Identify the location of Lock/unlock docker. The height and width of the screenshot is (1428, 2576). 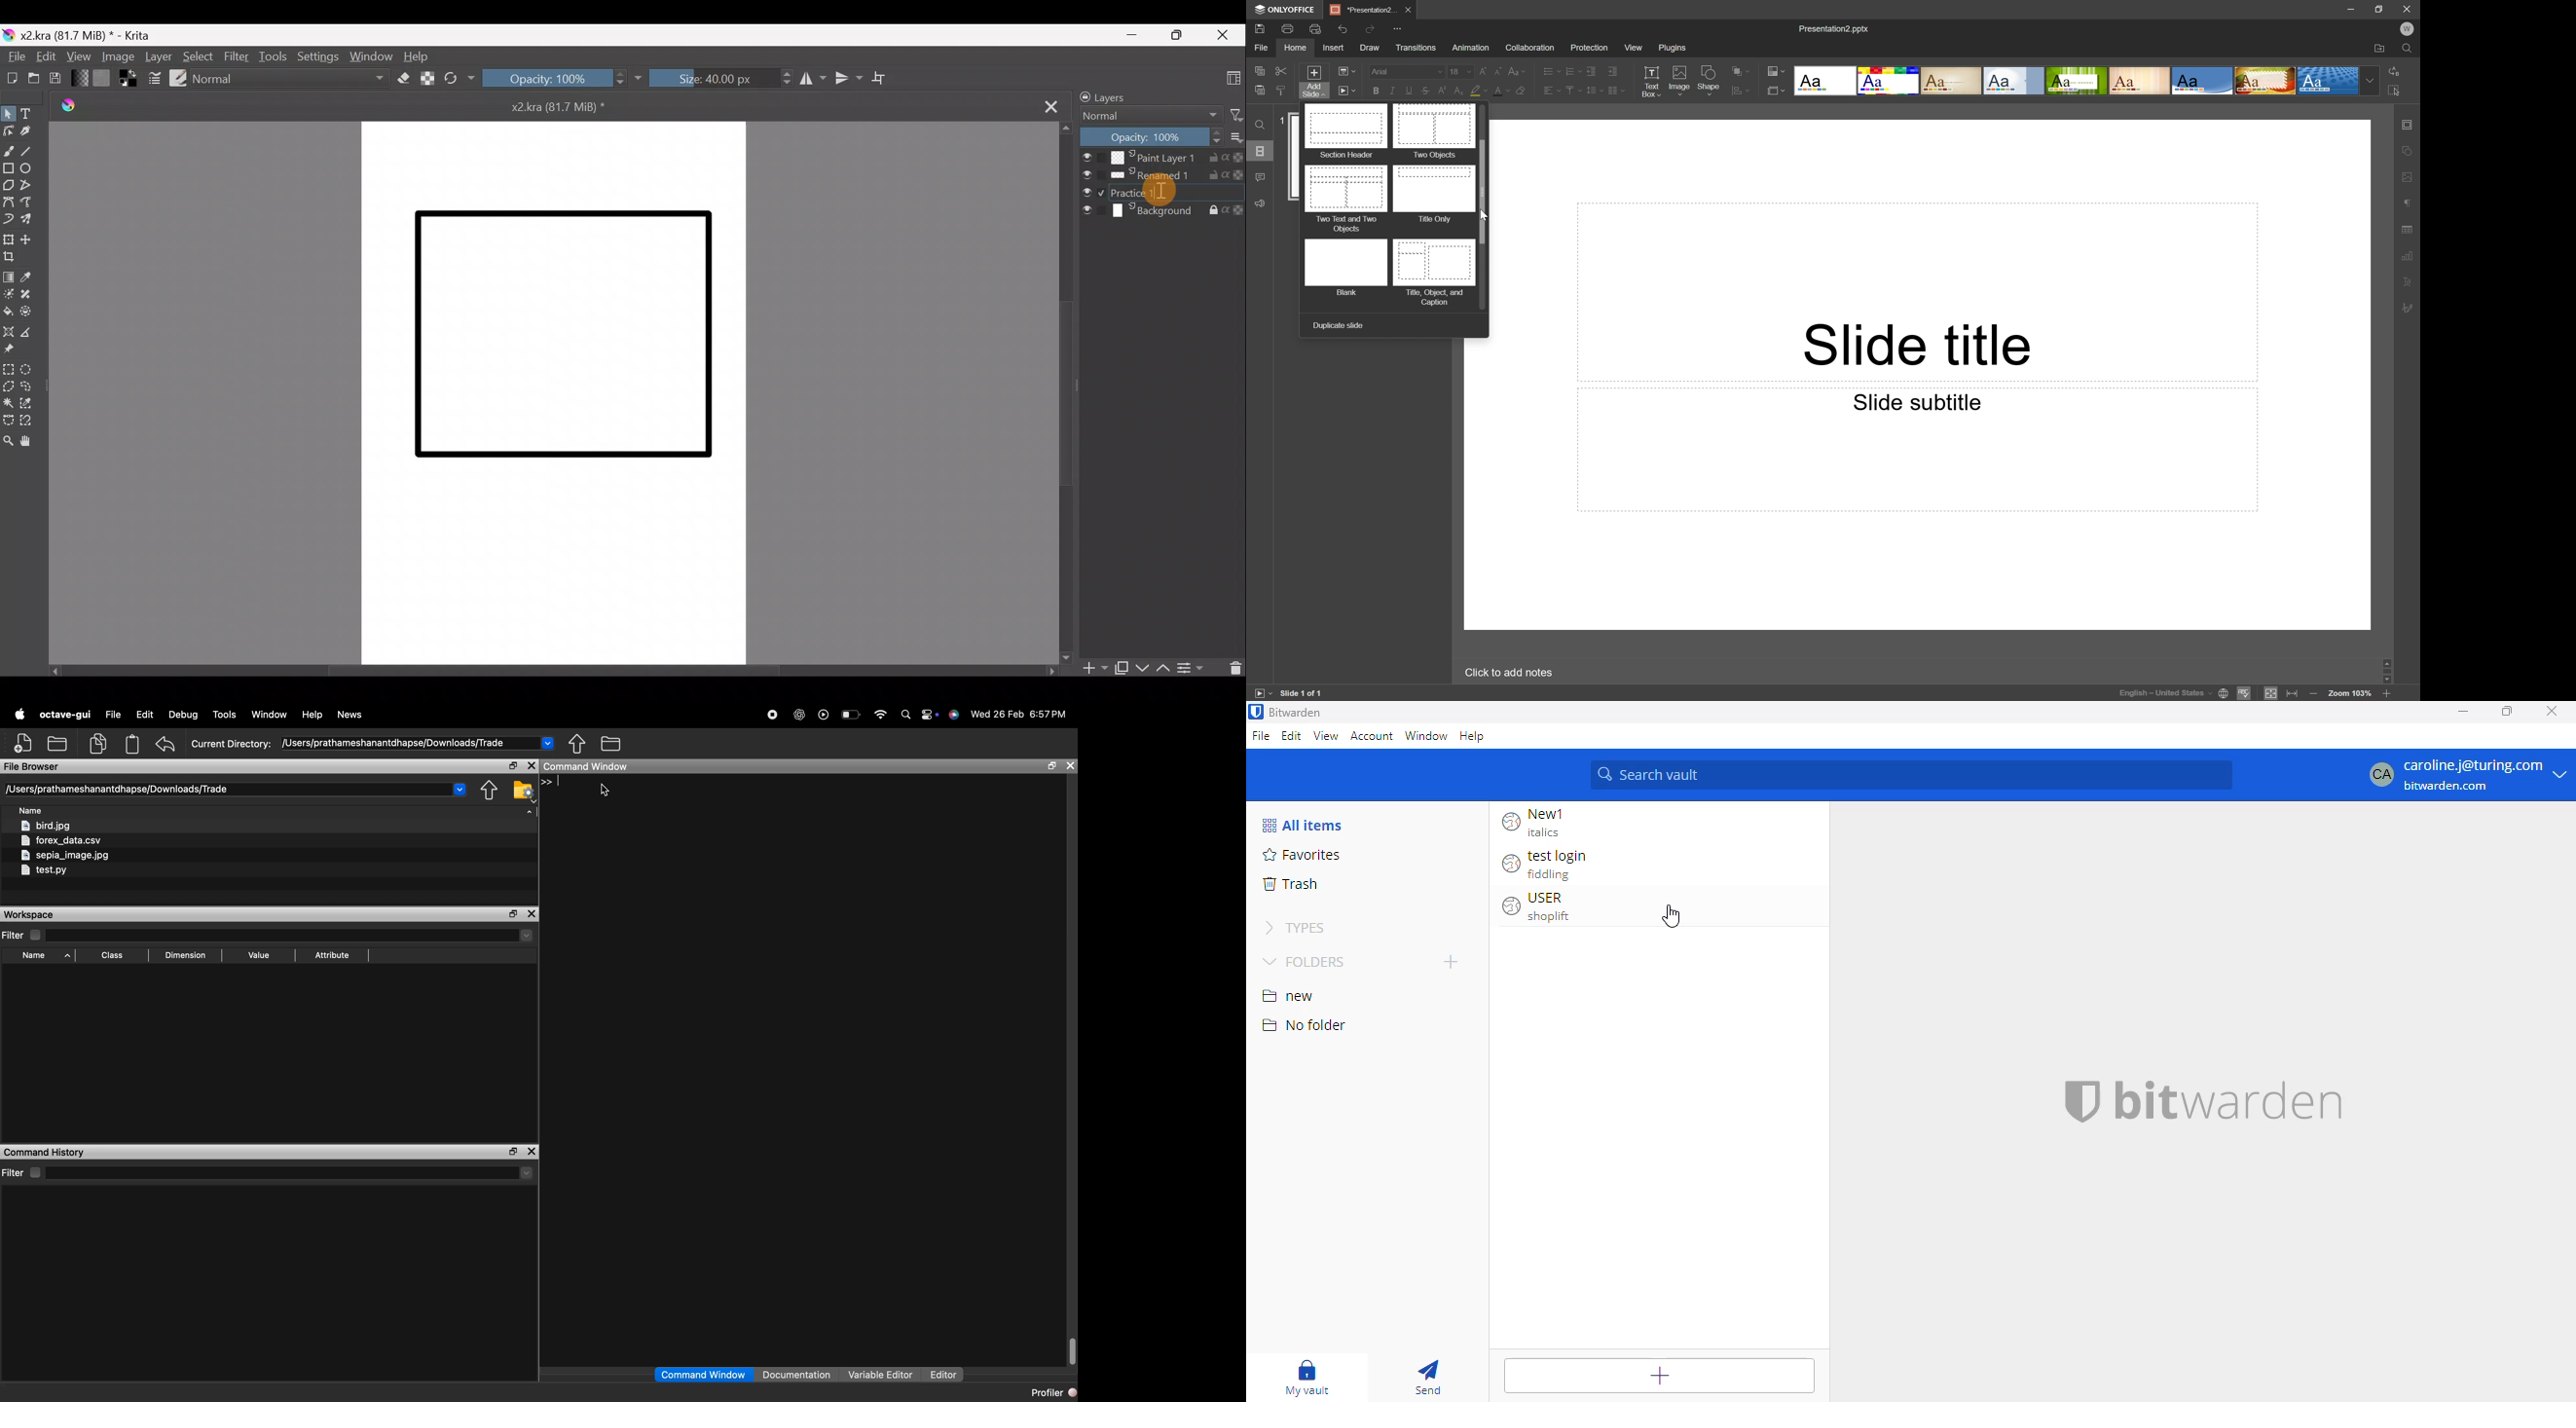
(1083, 95).